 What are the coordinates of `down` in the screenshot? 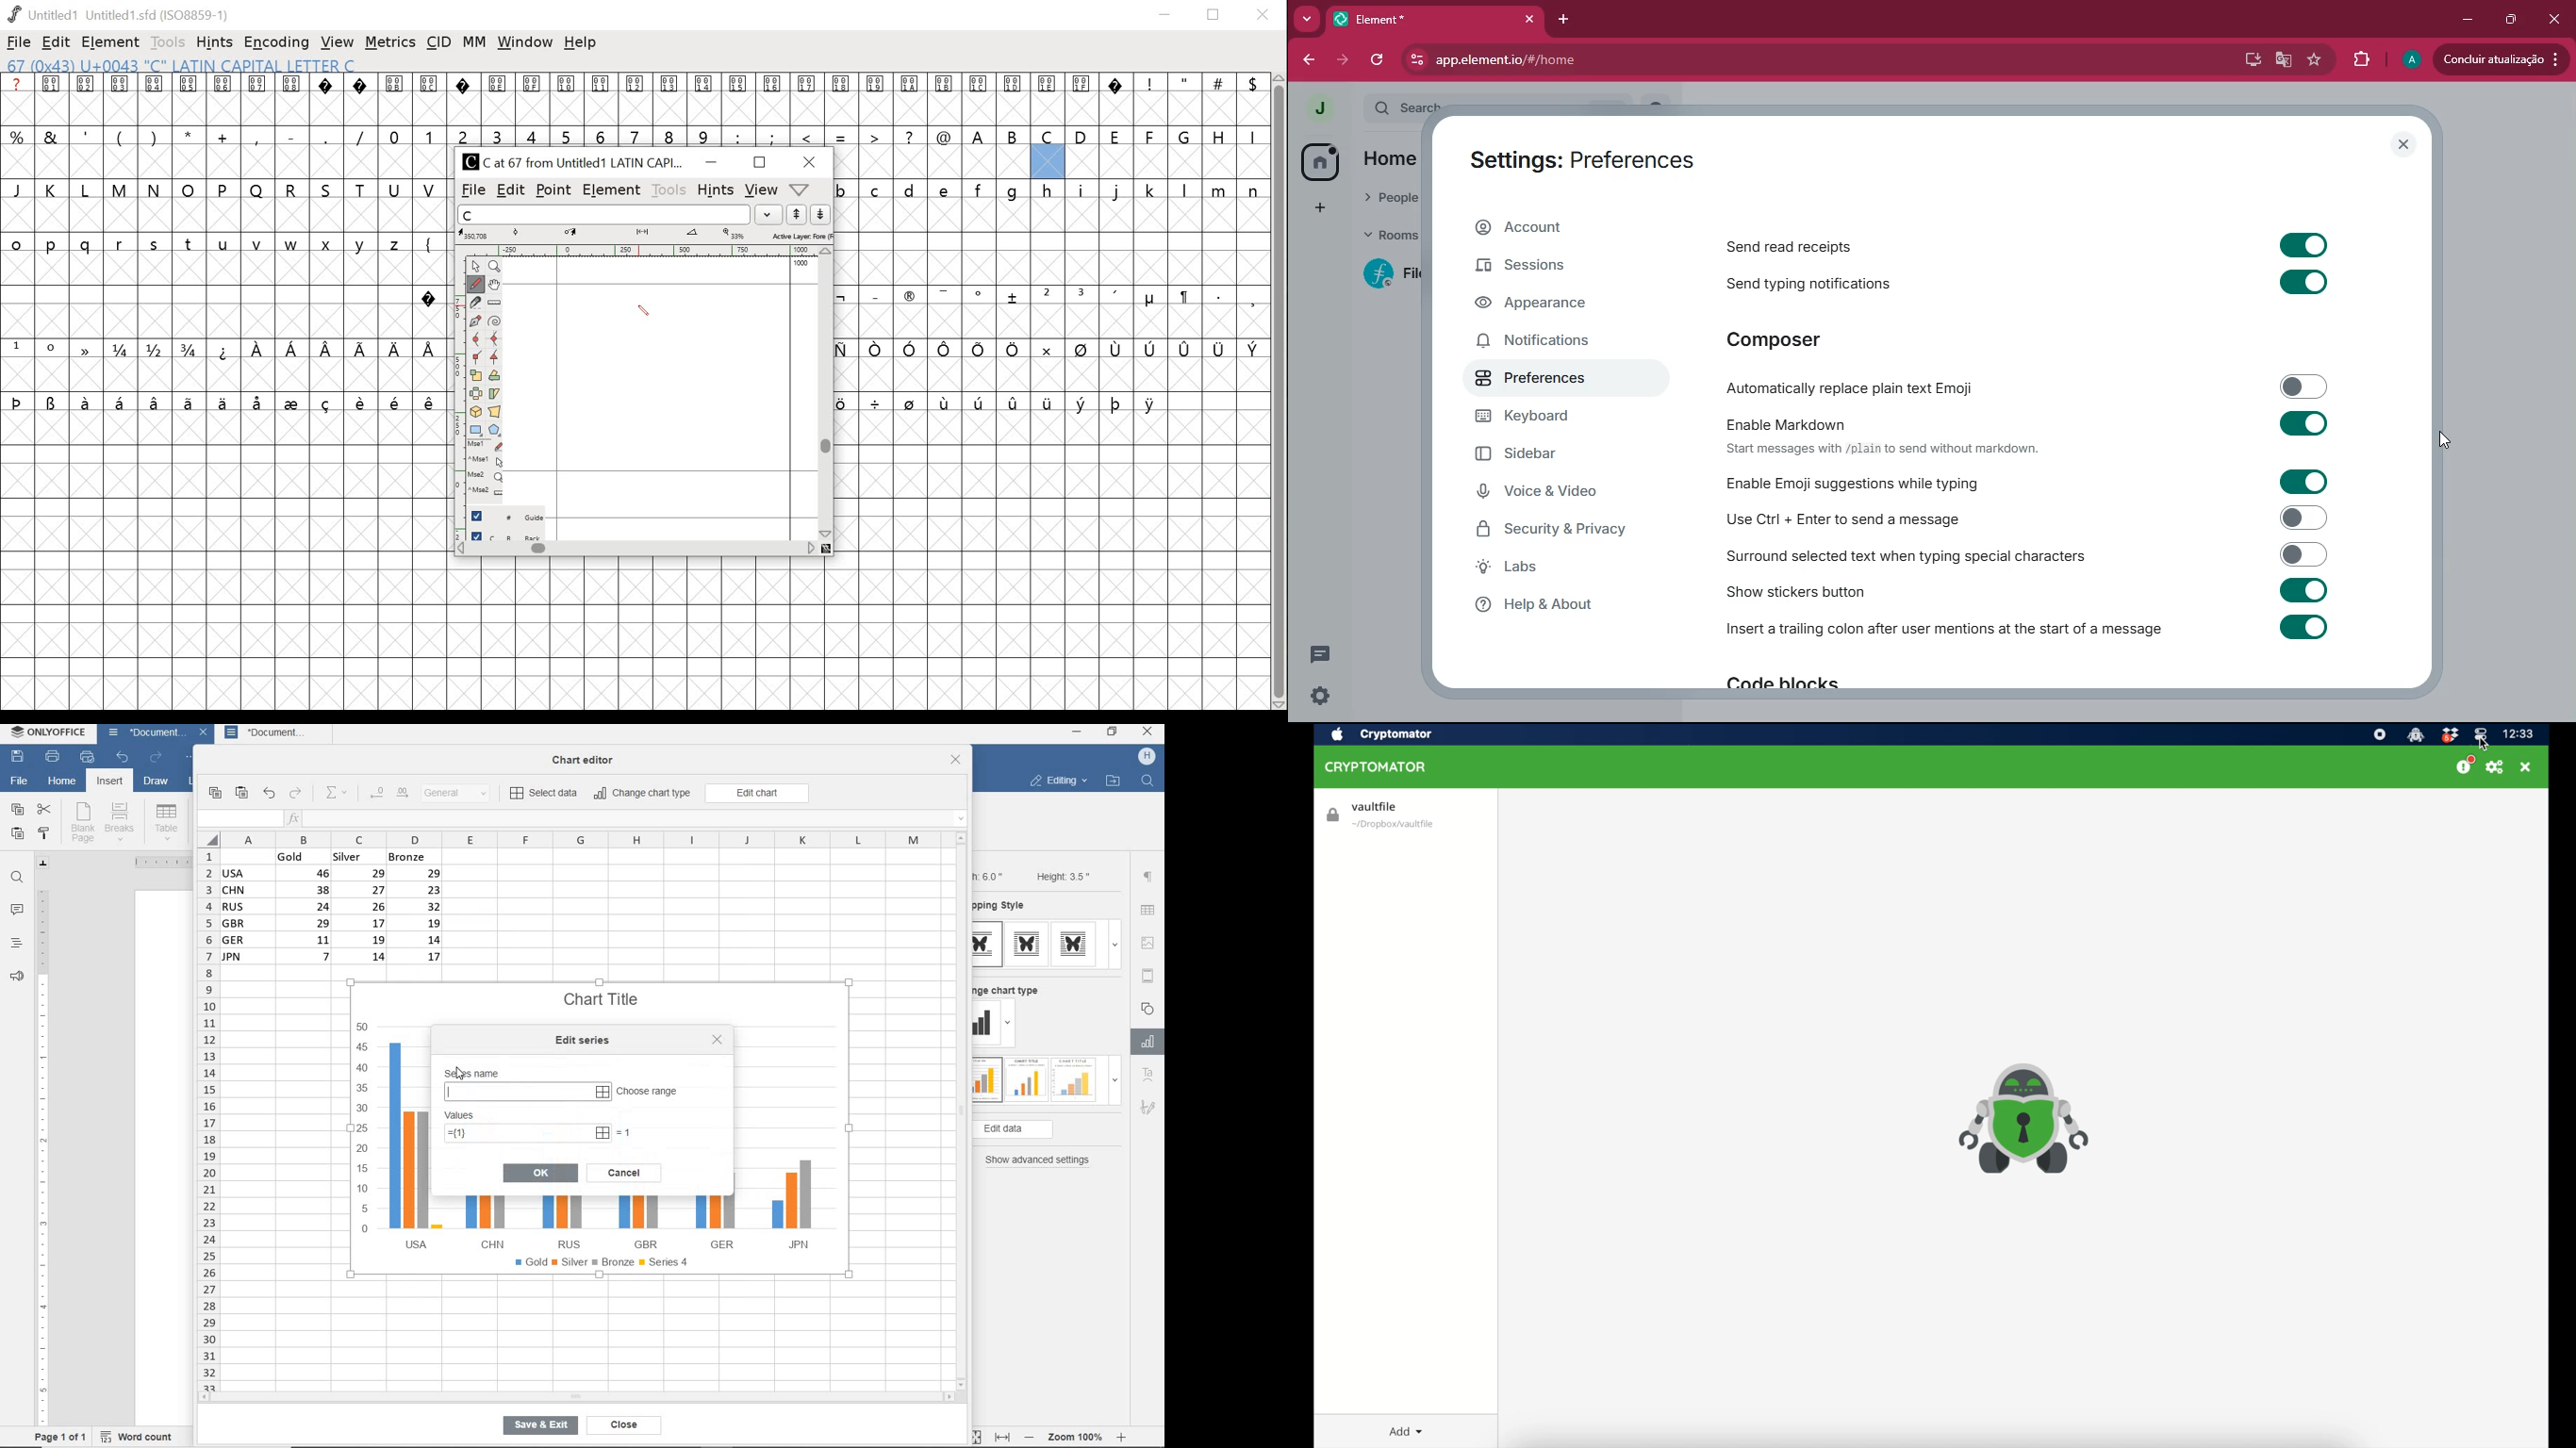 It's located at (822, 214).